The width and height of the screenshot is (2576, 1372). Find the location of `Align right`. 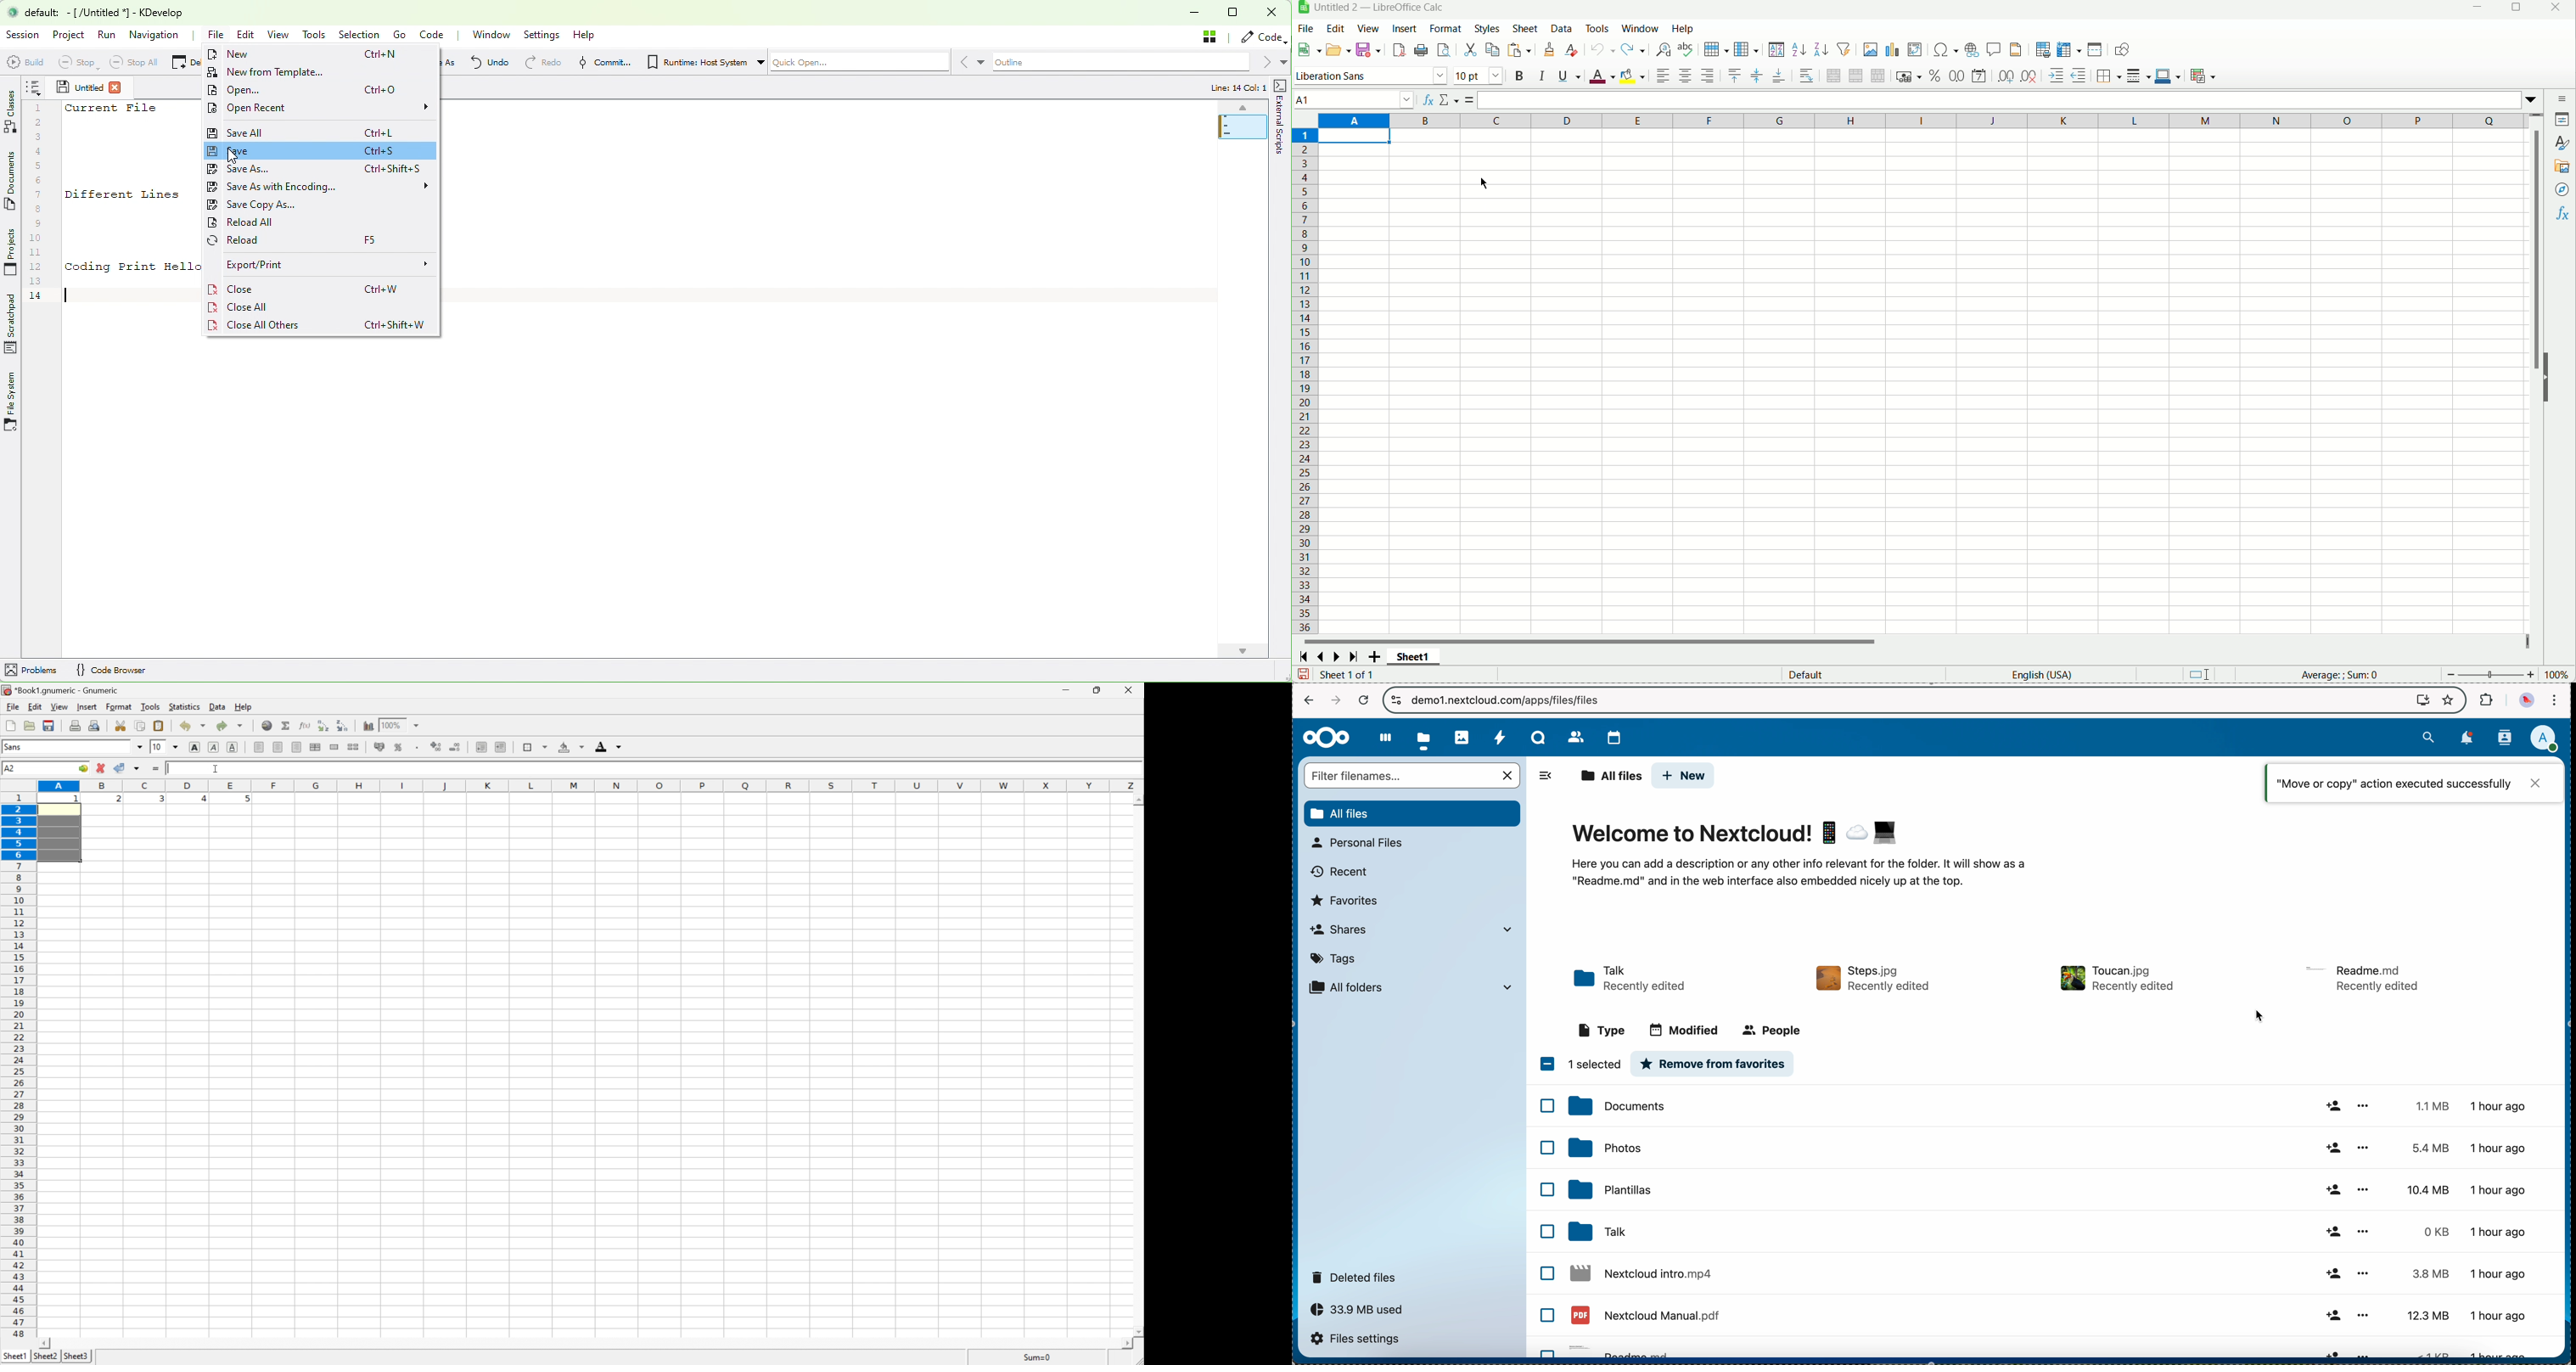

Align right is located at coordinates (1707, 76).